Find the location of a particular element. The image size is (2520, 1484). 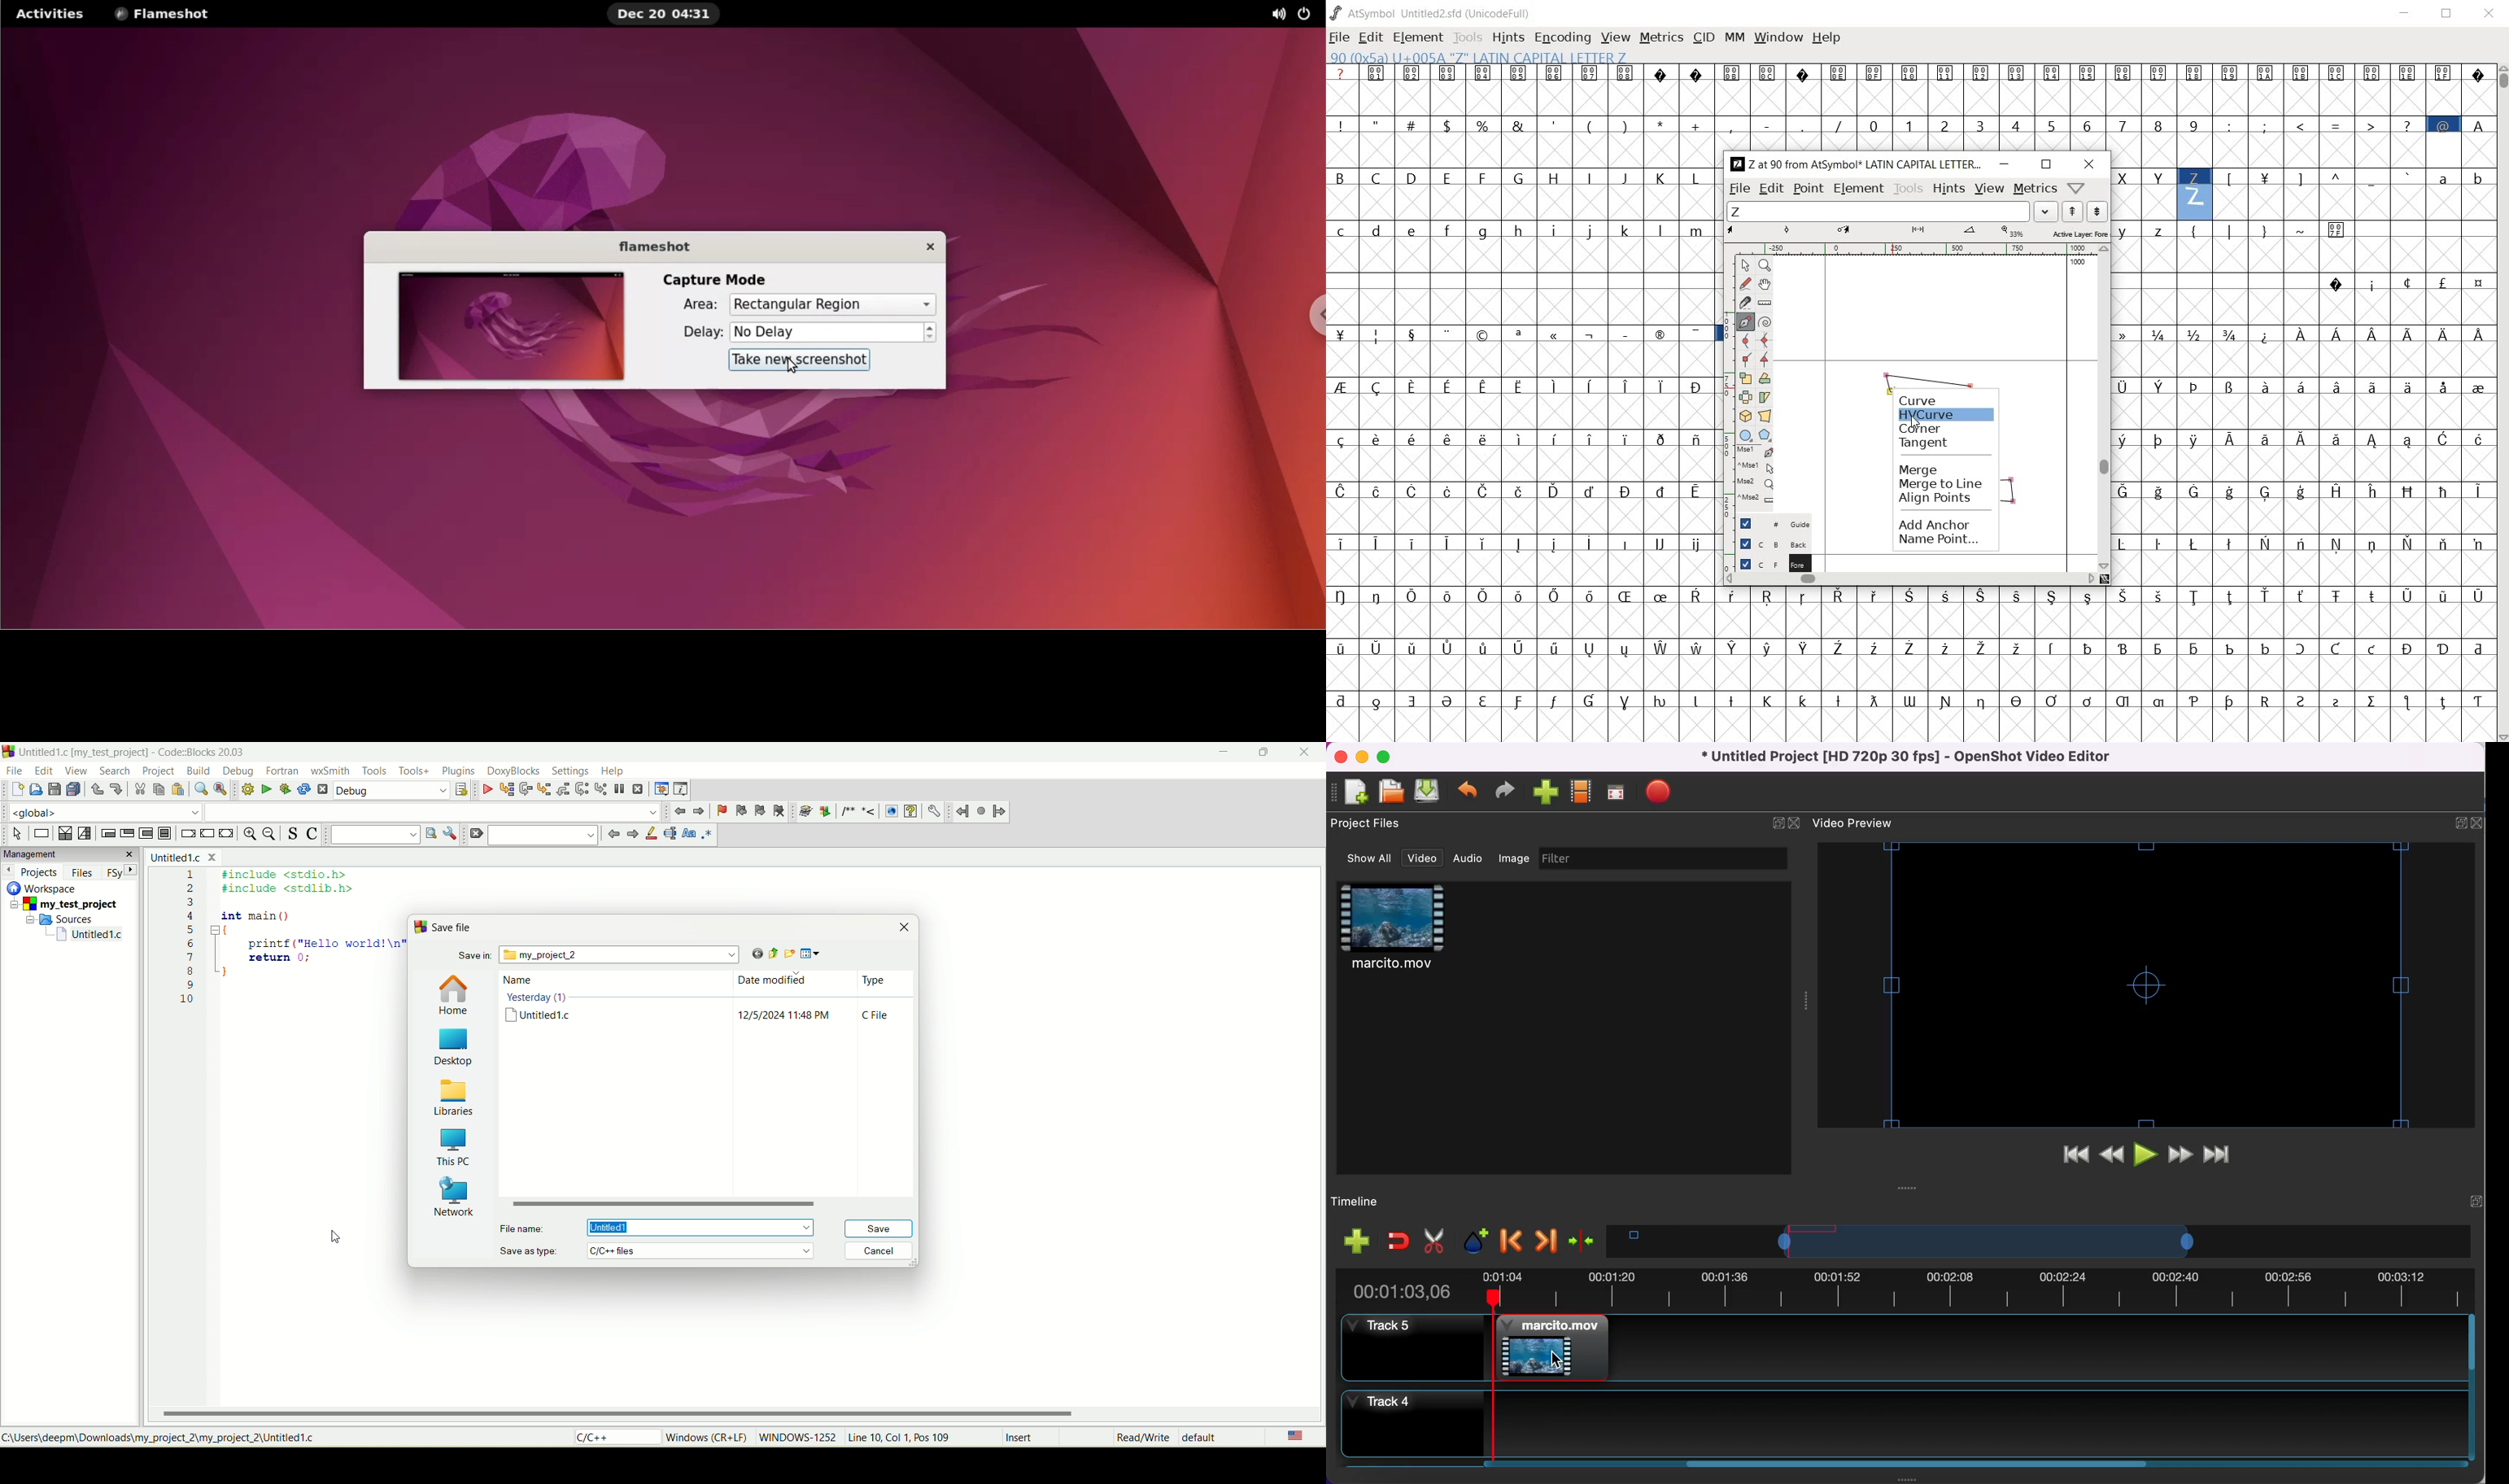

undo is located at coordinates (97, 792).